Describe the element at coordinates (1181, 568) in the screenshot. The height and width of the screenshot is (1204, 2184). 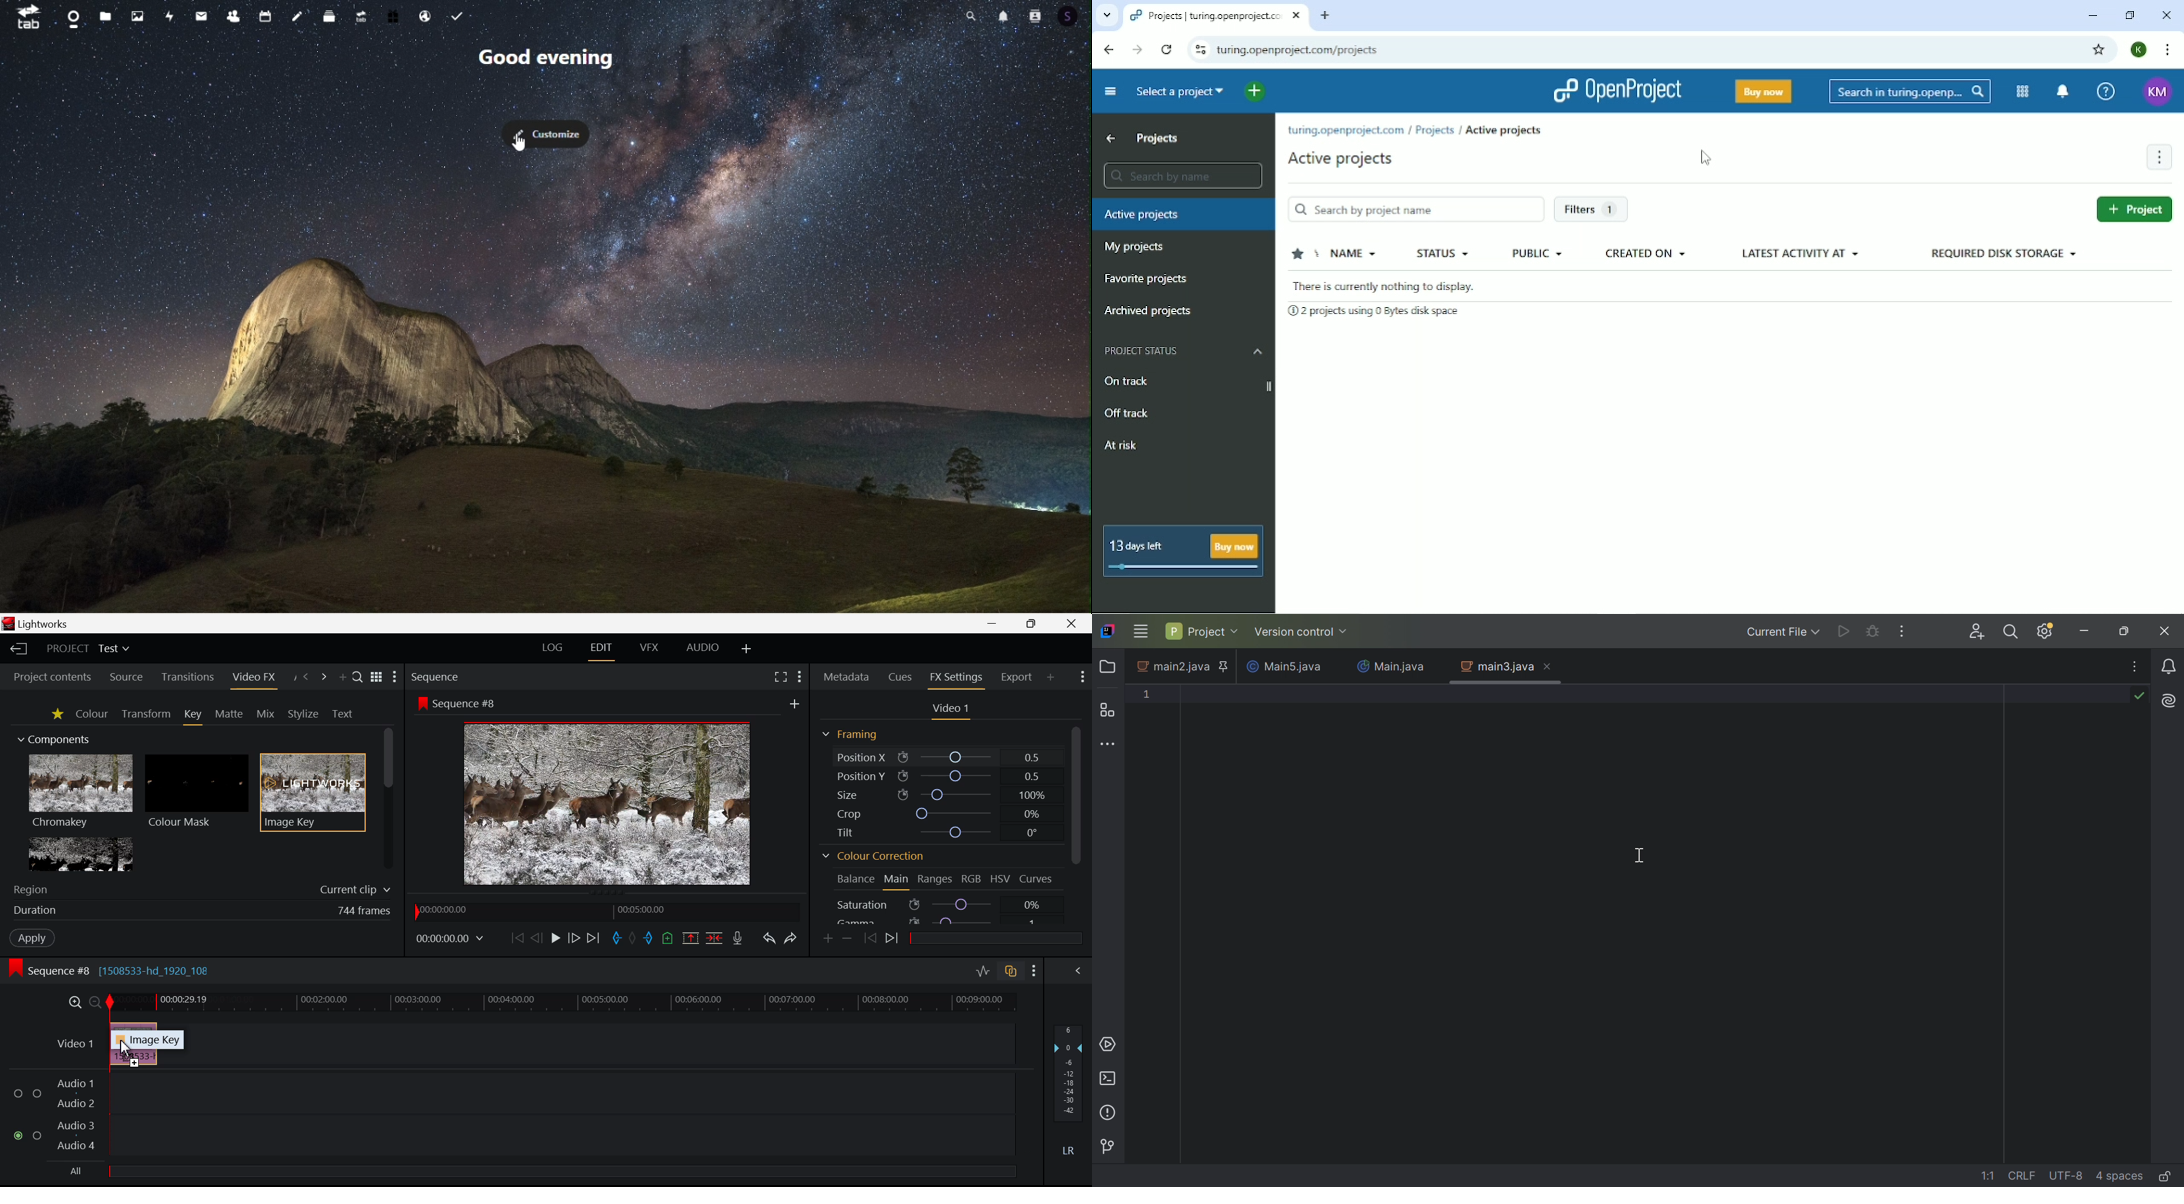
I see `days left` at that location.